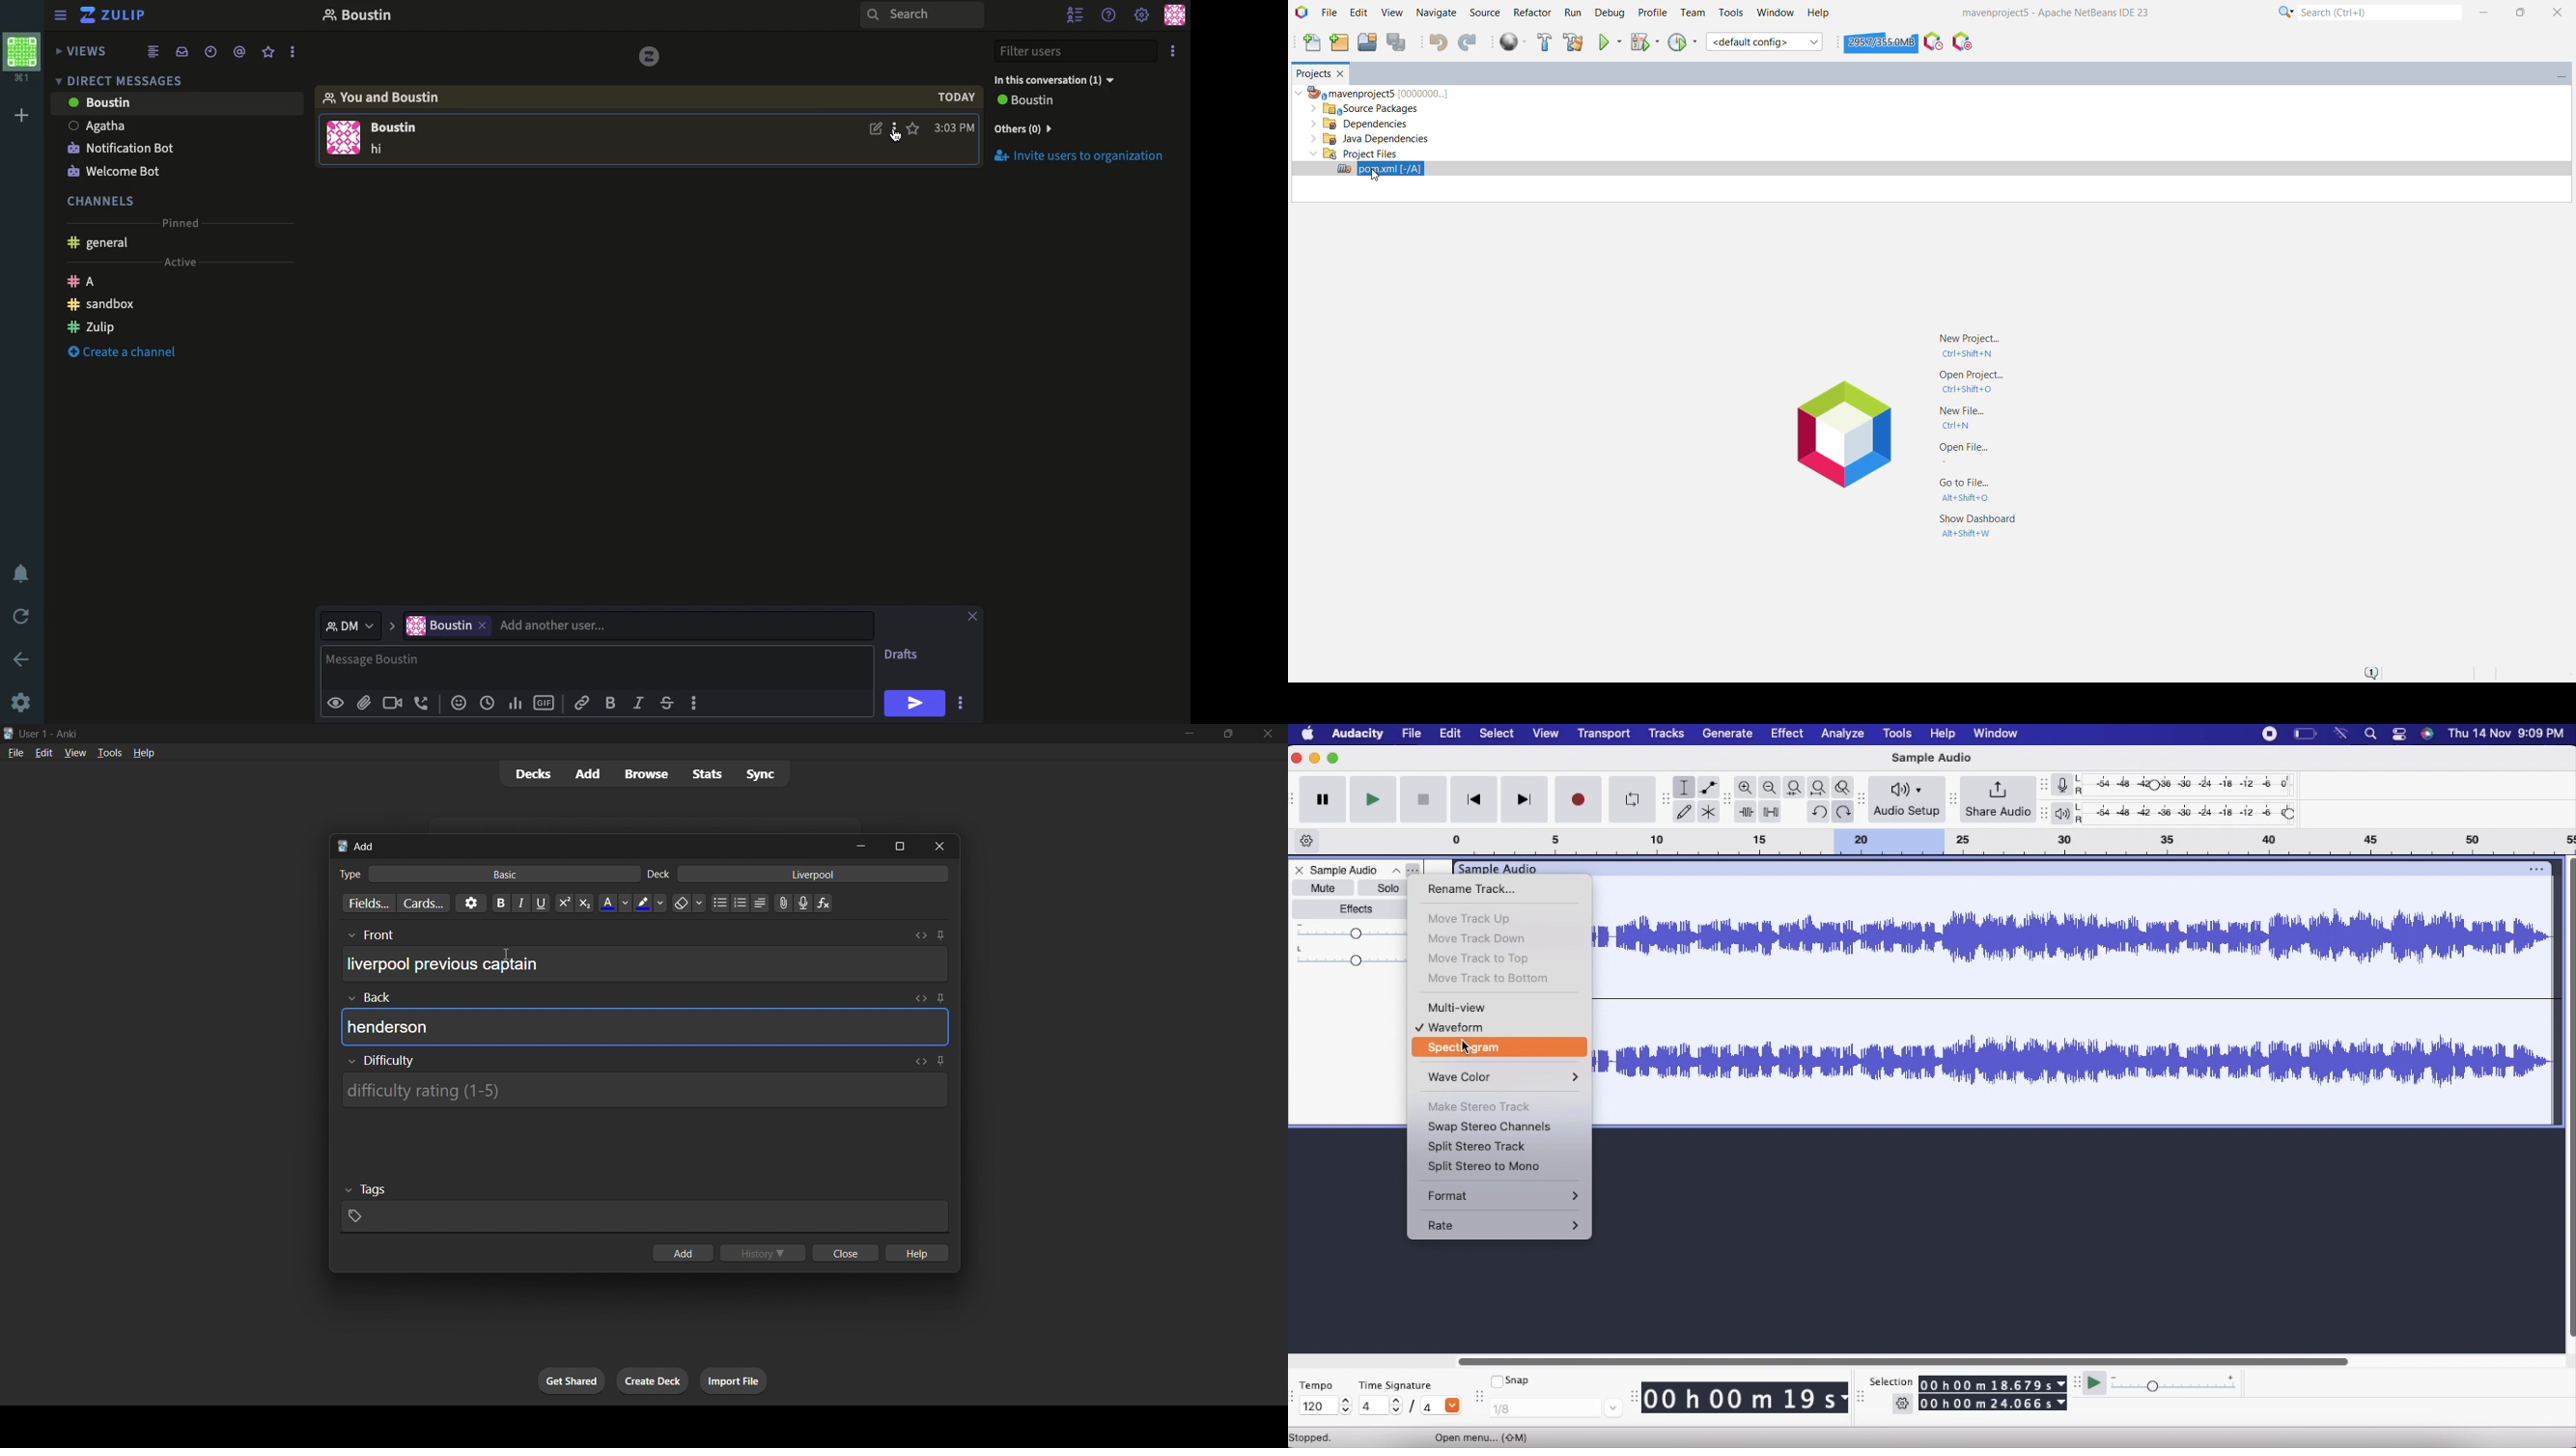  Describe the element at coordinates (649, 1020) in the screenshot. I see `card back input box` at that location.